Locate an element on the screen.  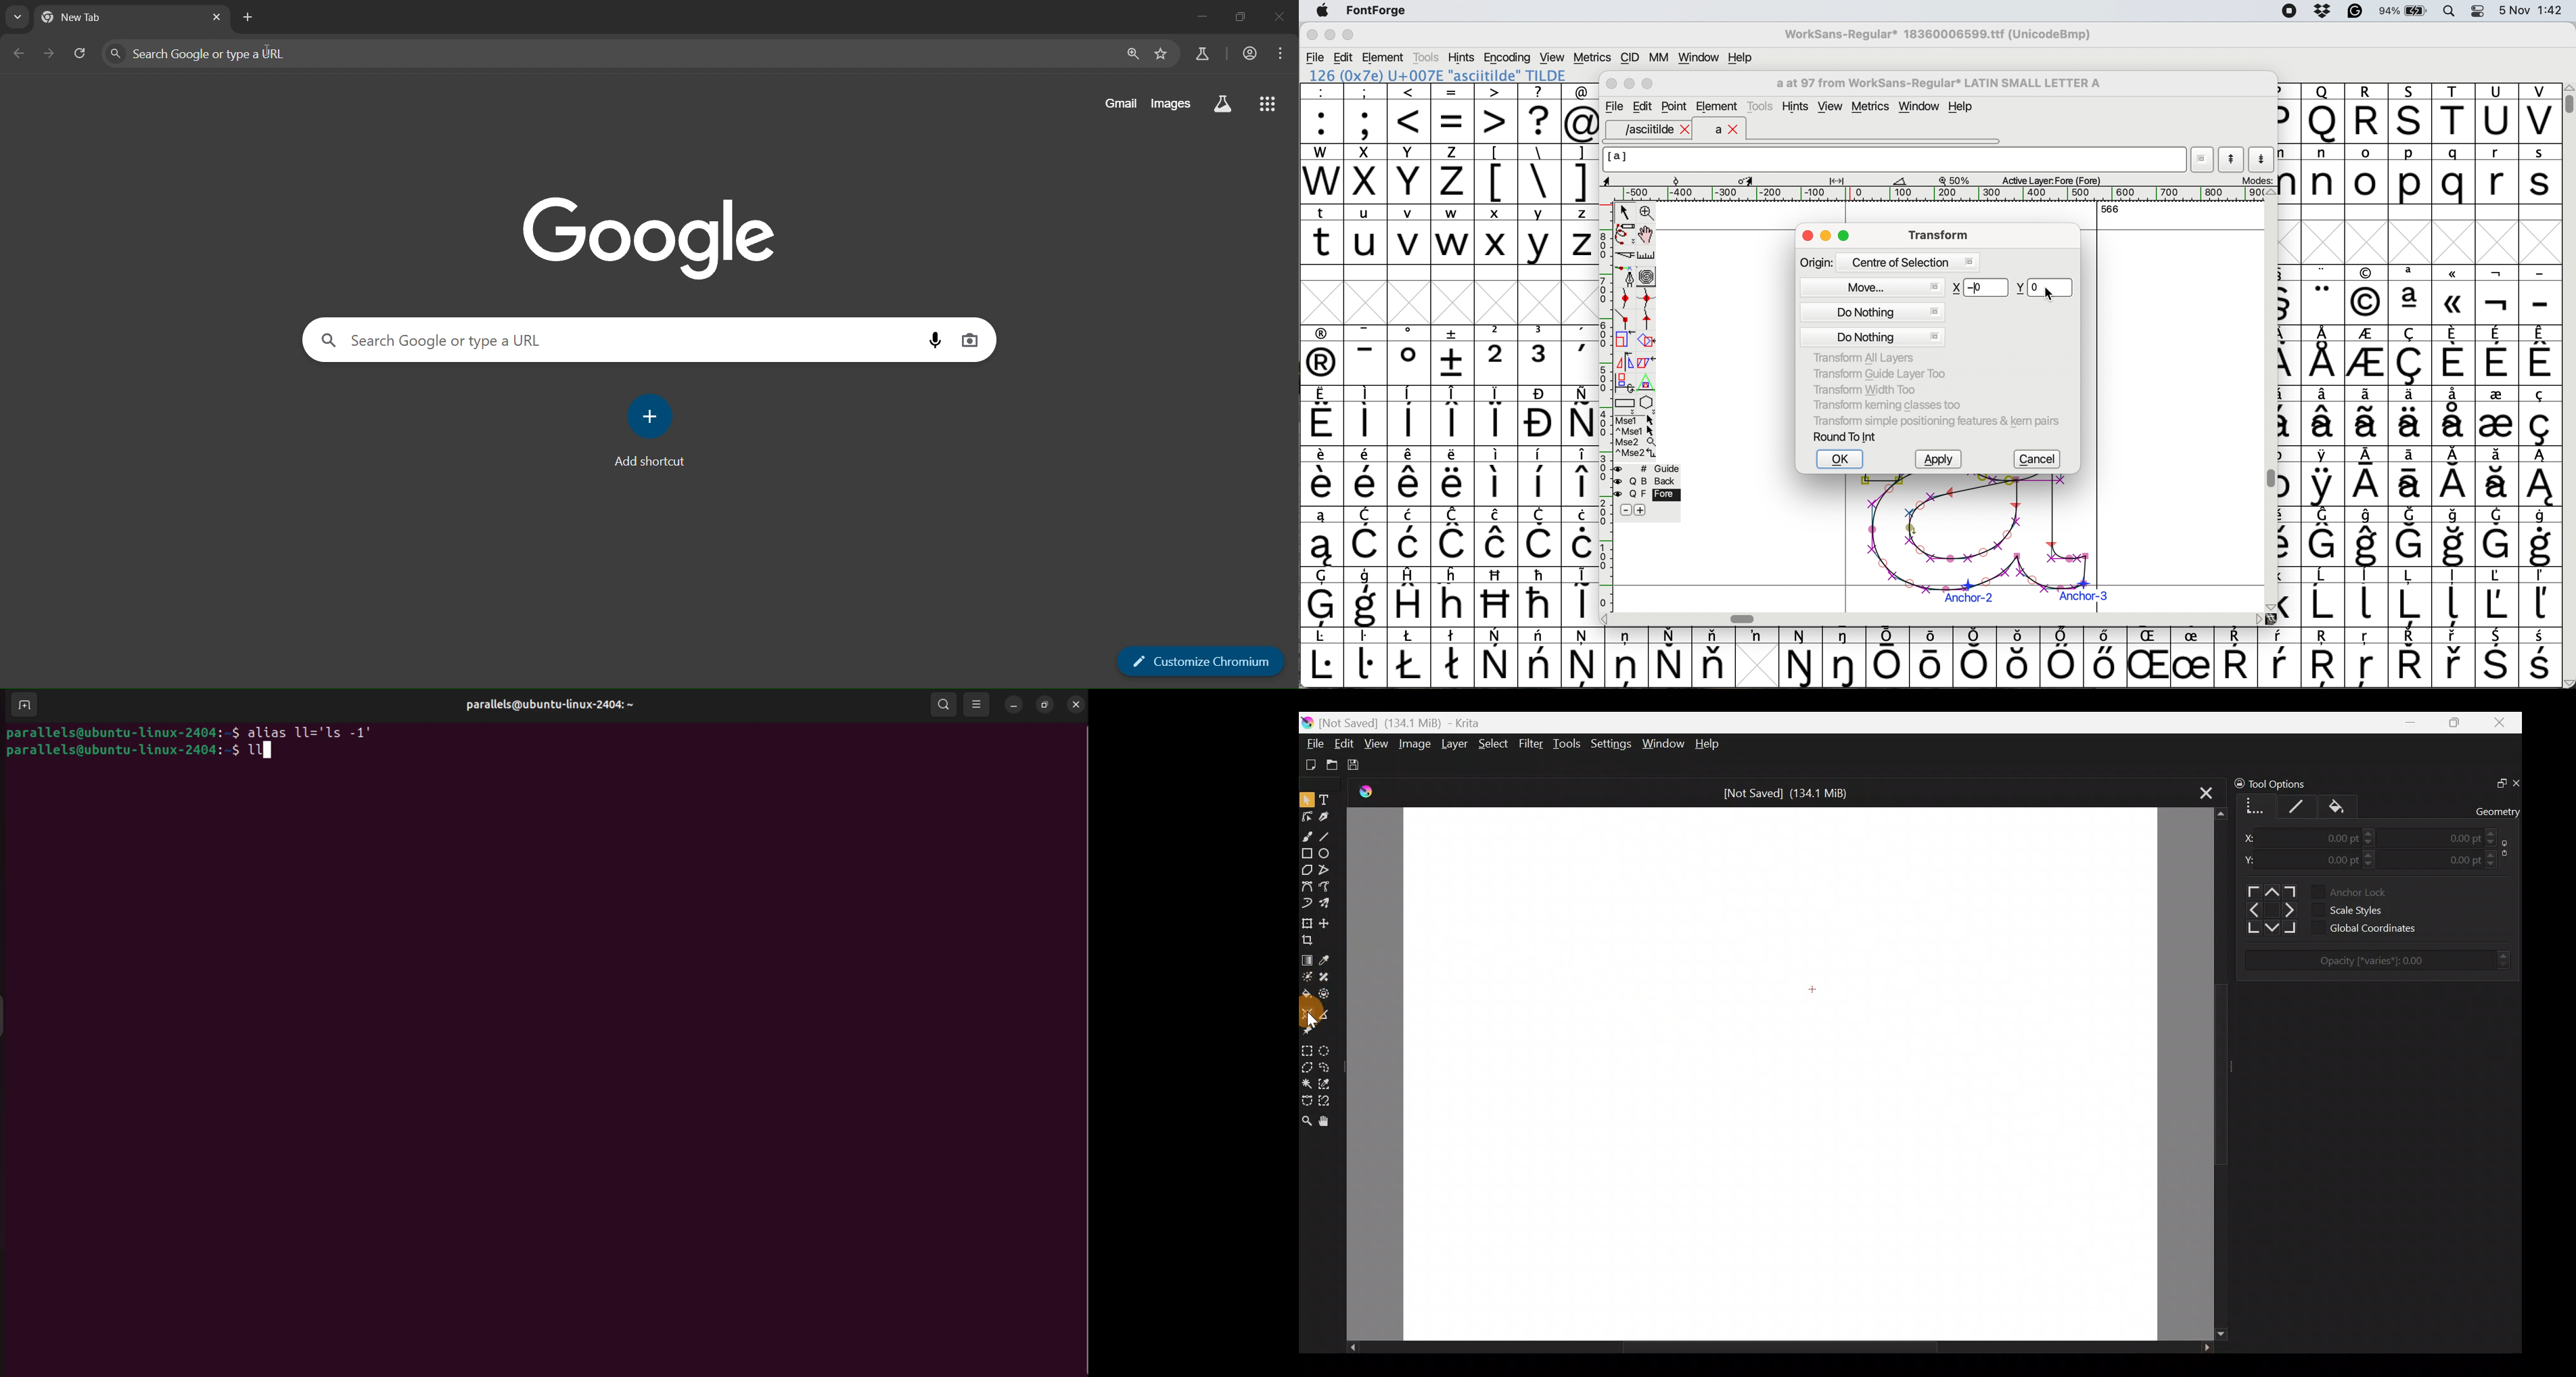
glyph details is located at coordinates (1761, 180).